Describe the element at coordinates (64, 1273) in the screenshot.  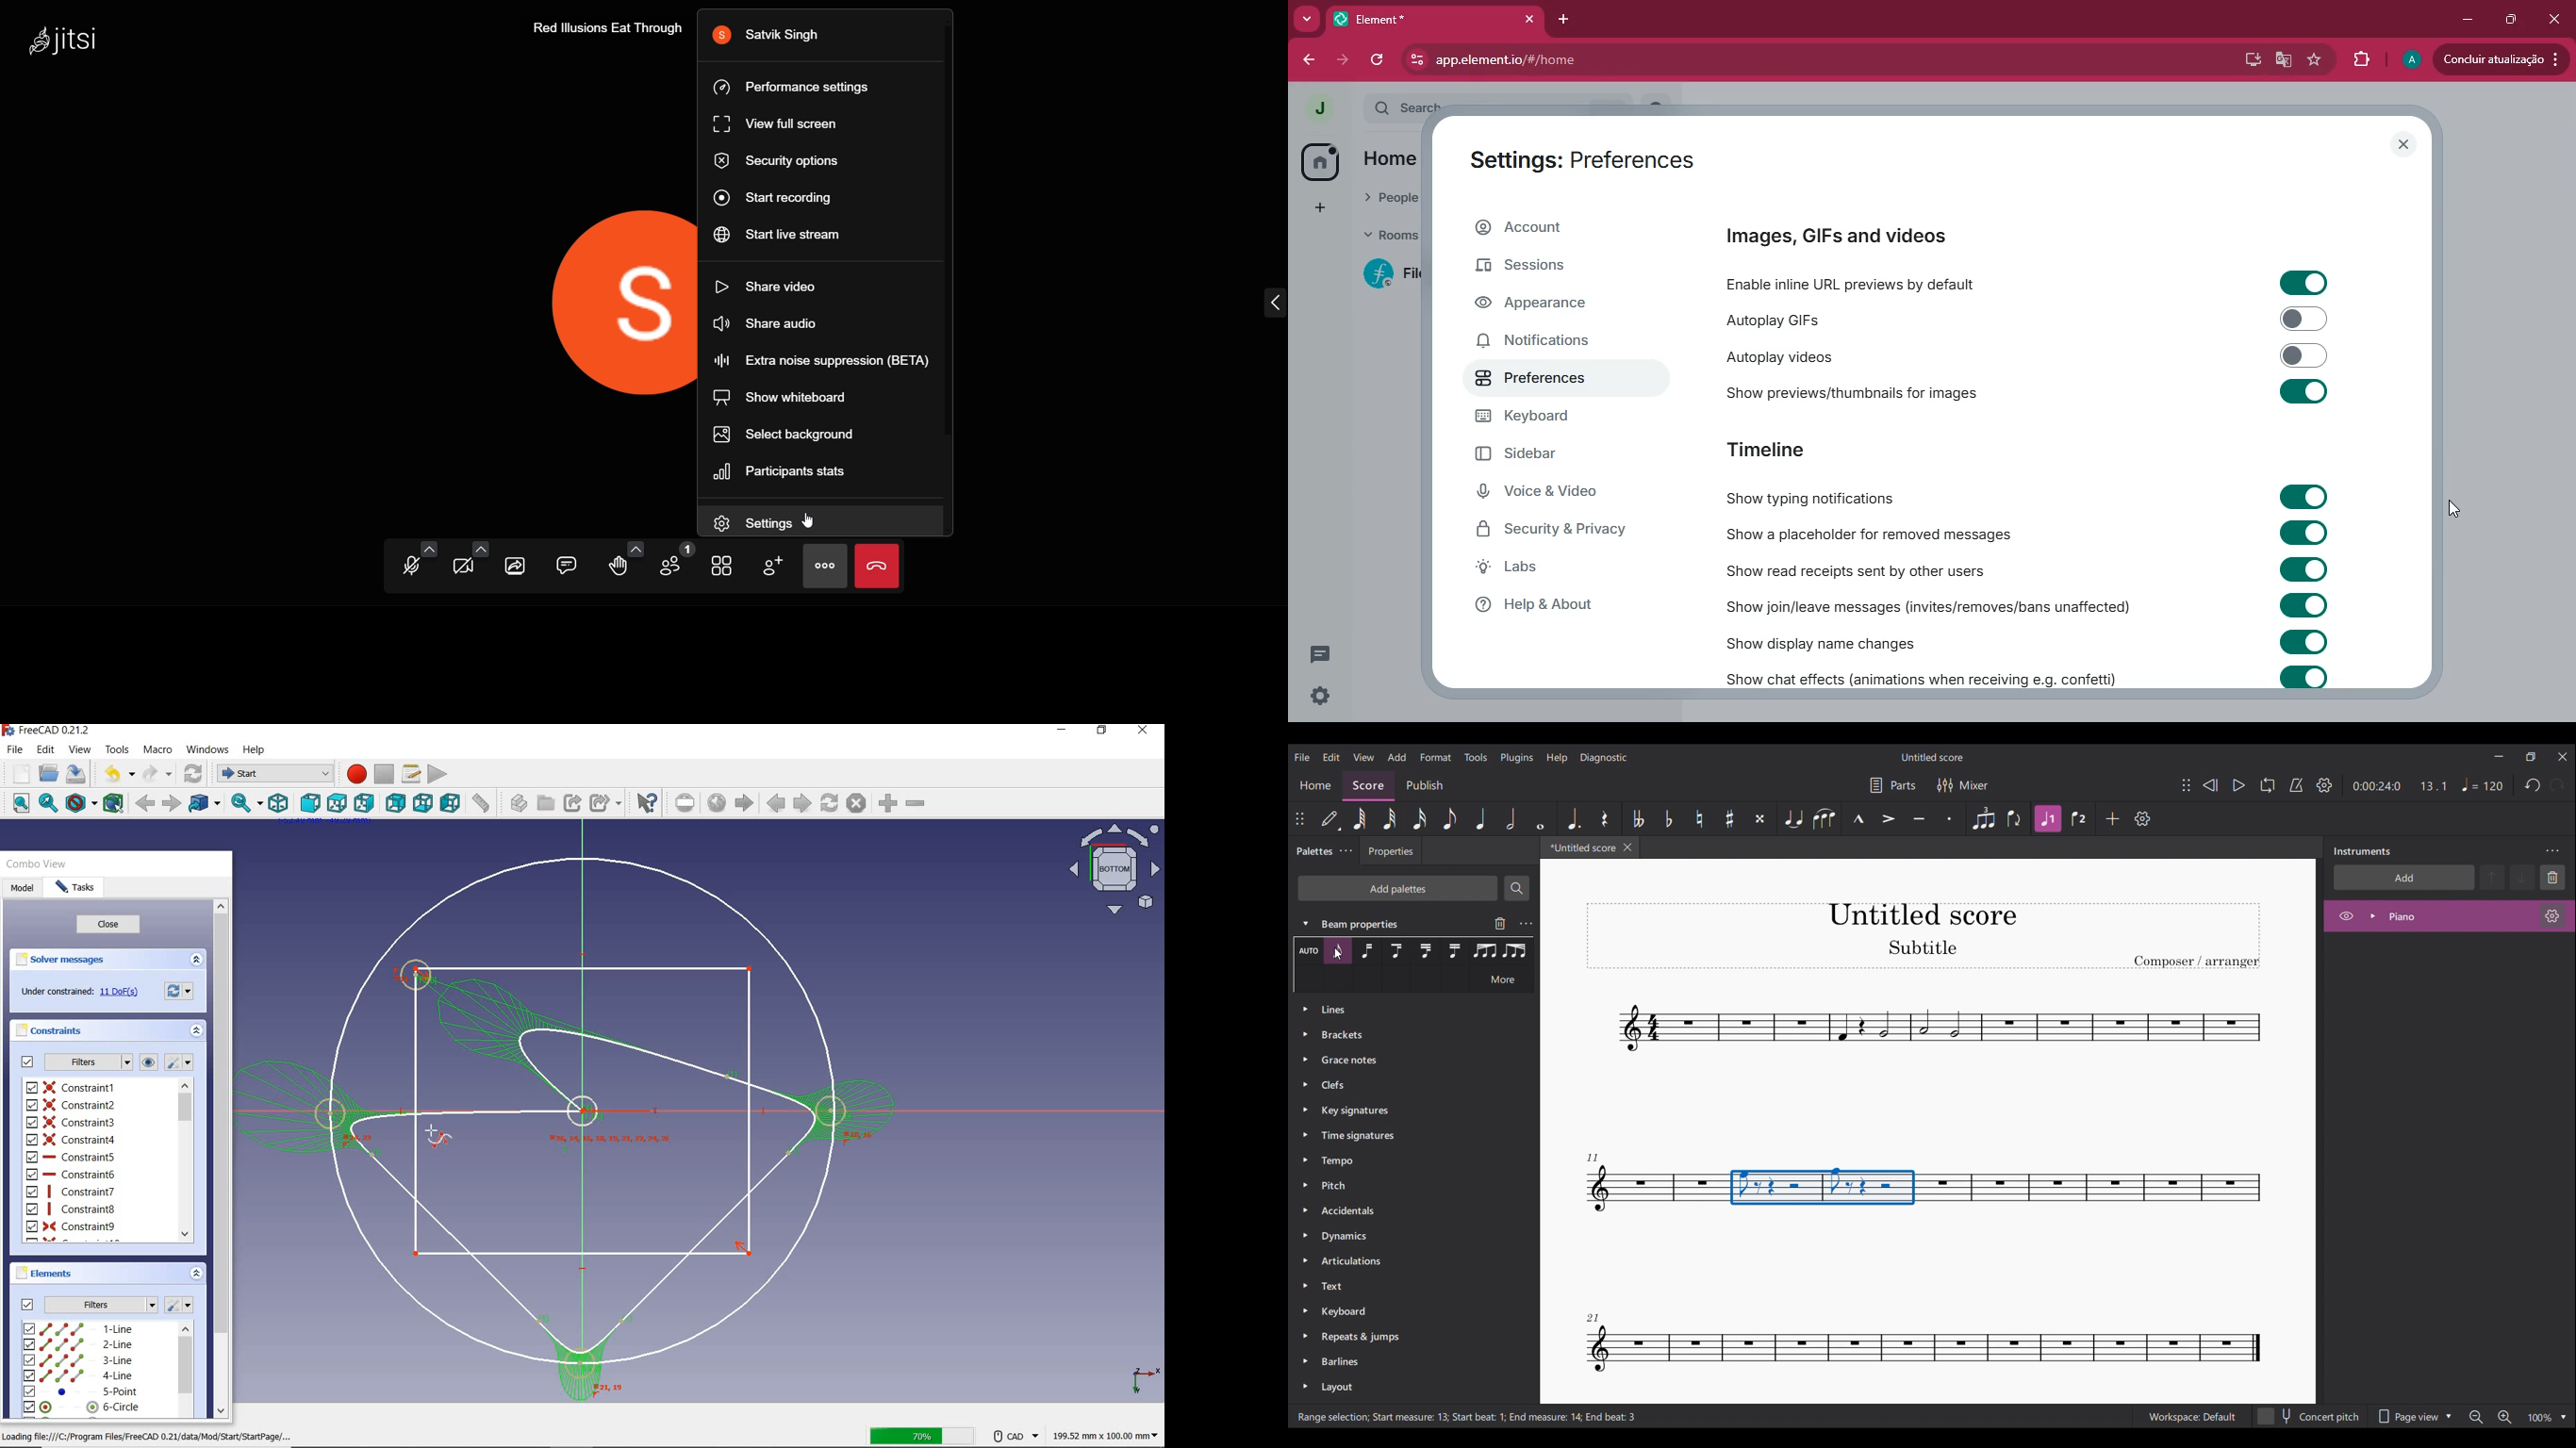
I see `elements` at that location.